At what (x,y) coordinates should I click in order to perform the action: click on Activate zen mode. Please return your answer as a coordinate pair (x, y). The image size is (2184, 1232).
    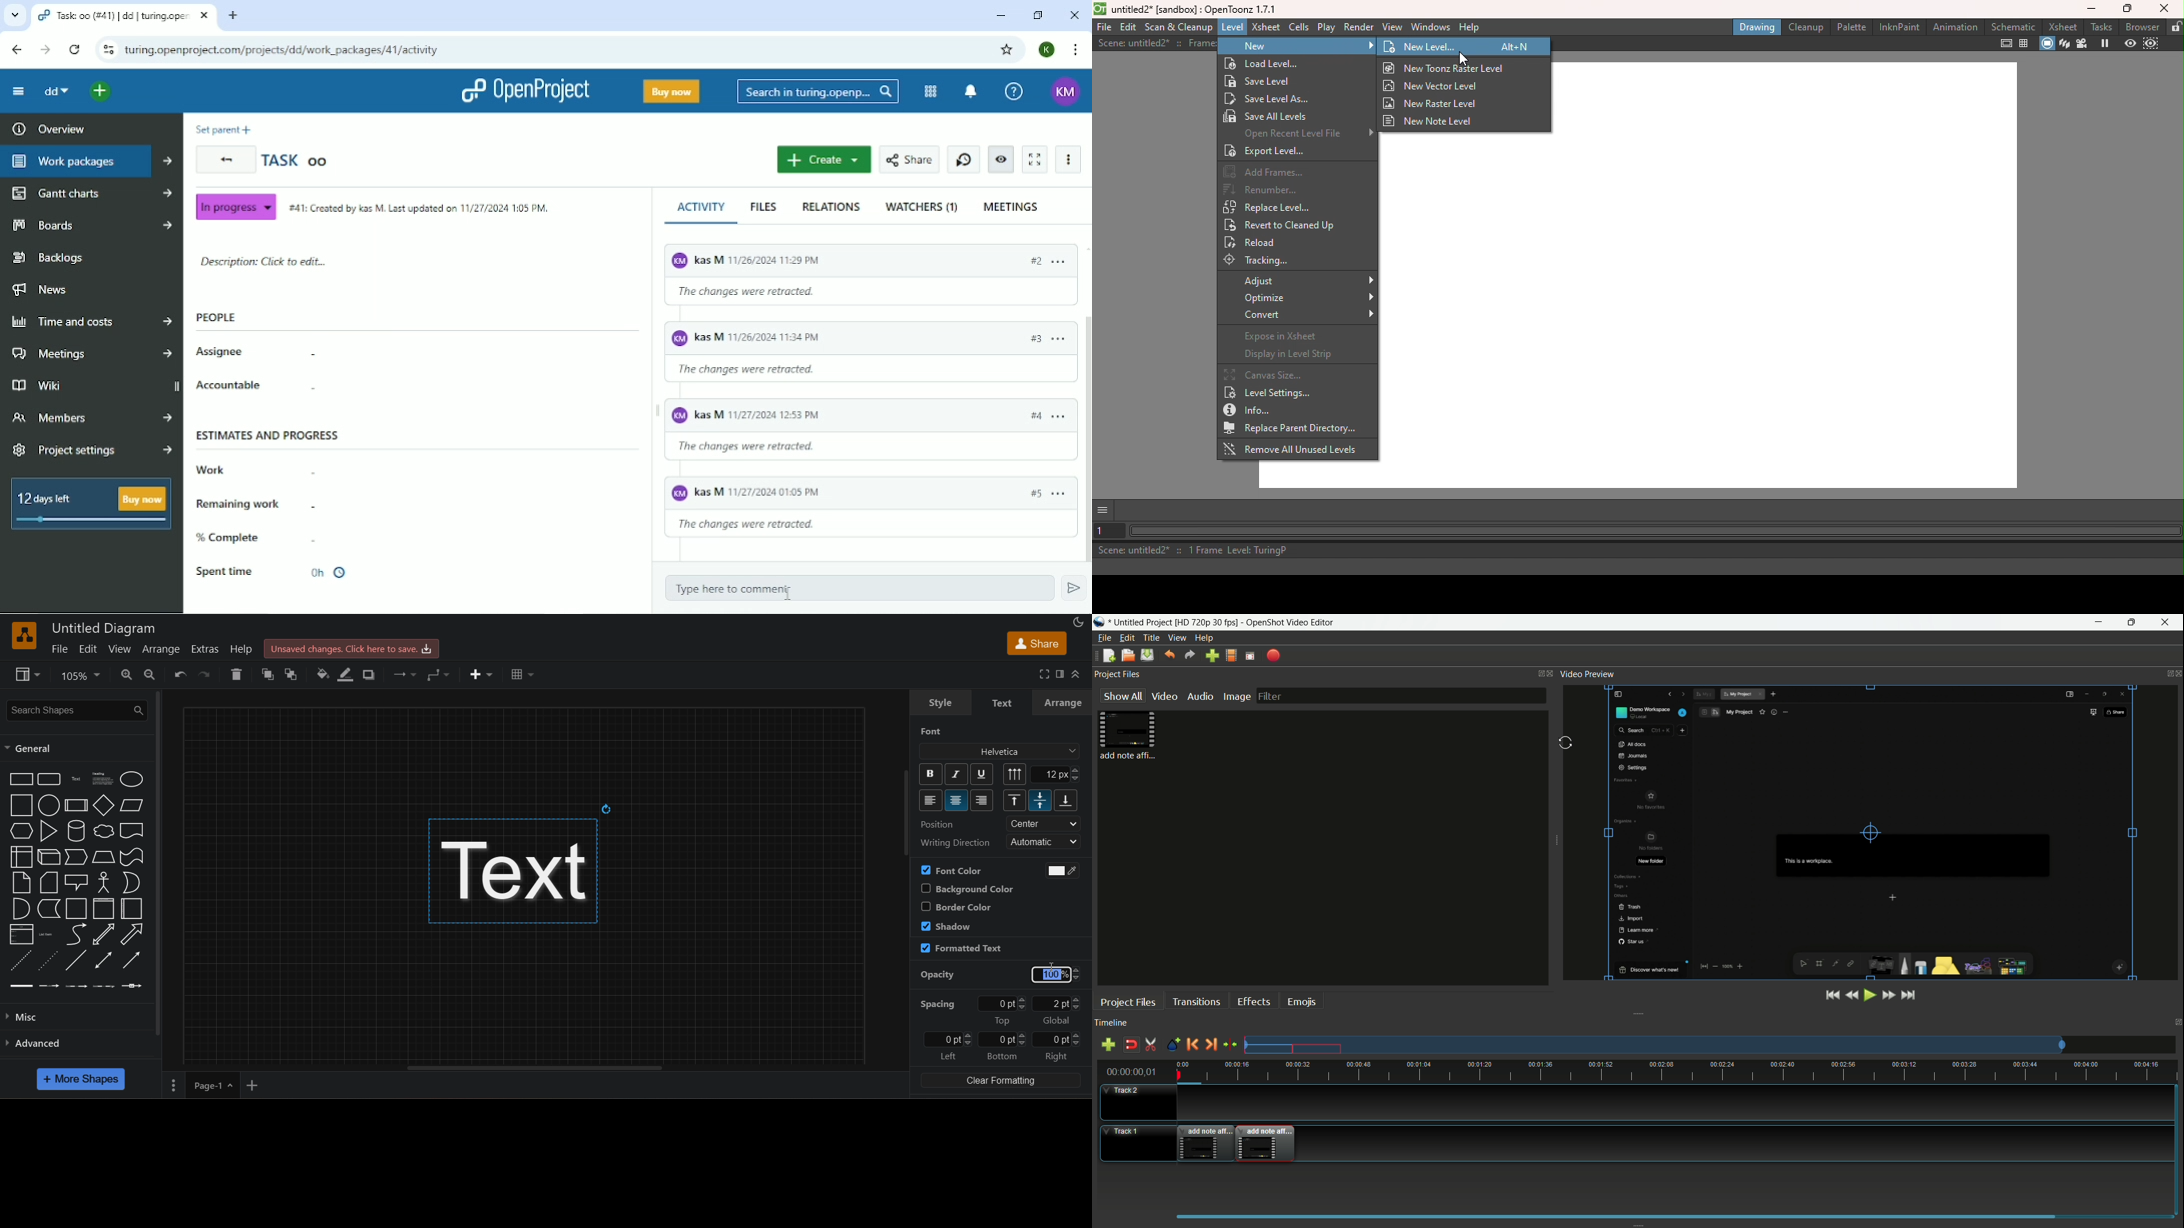
    Looking at the image, I should click on (1037, 159).